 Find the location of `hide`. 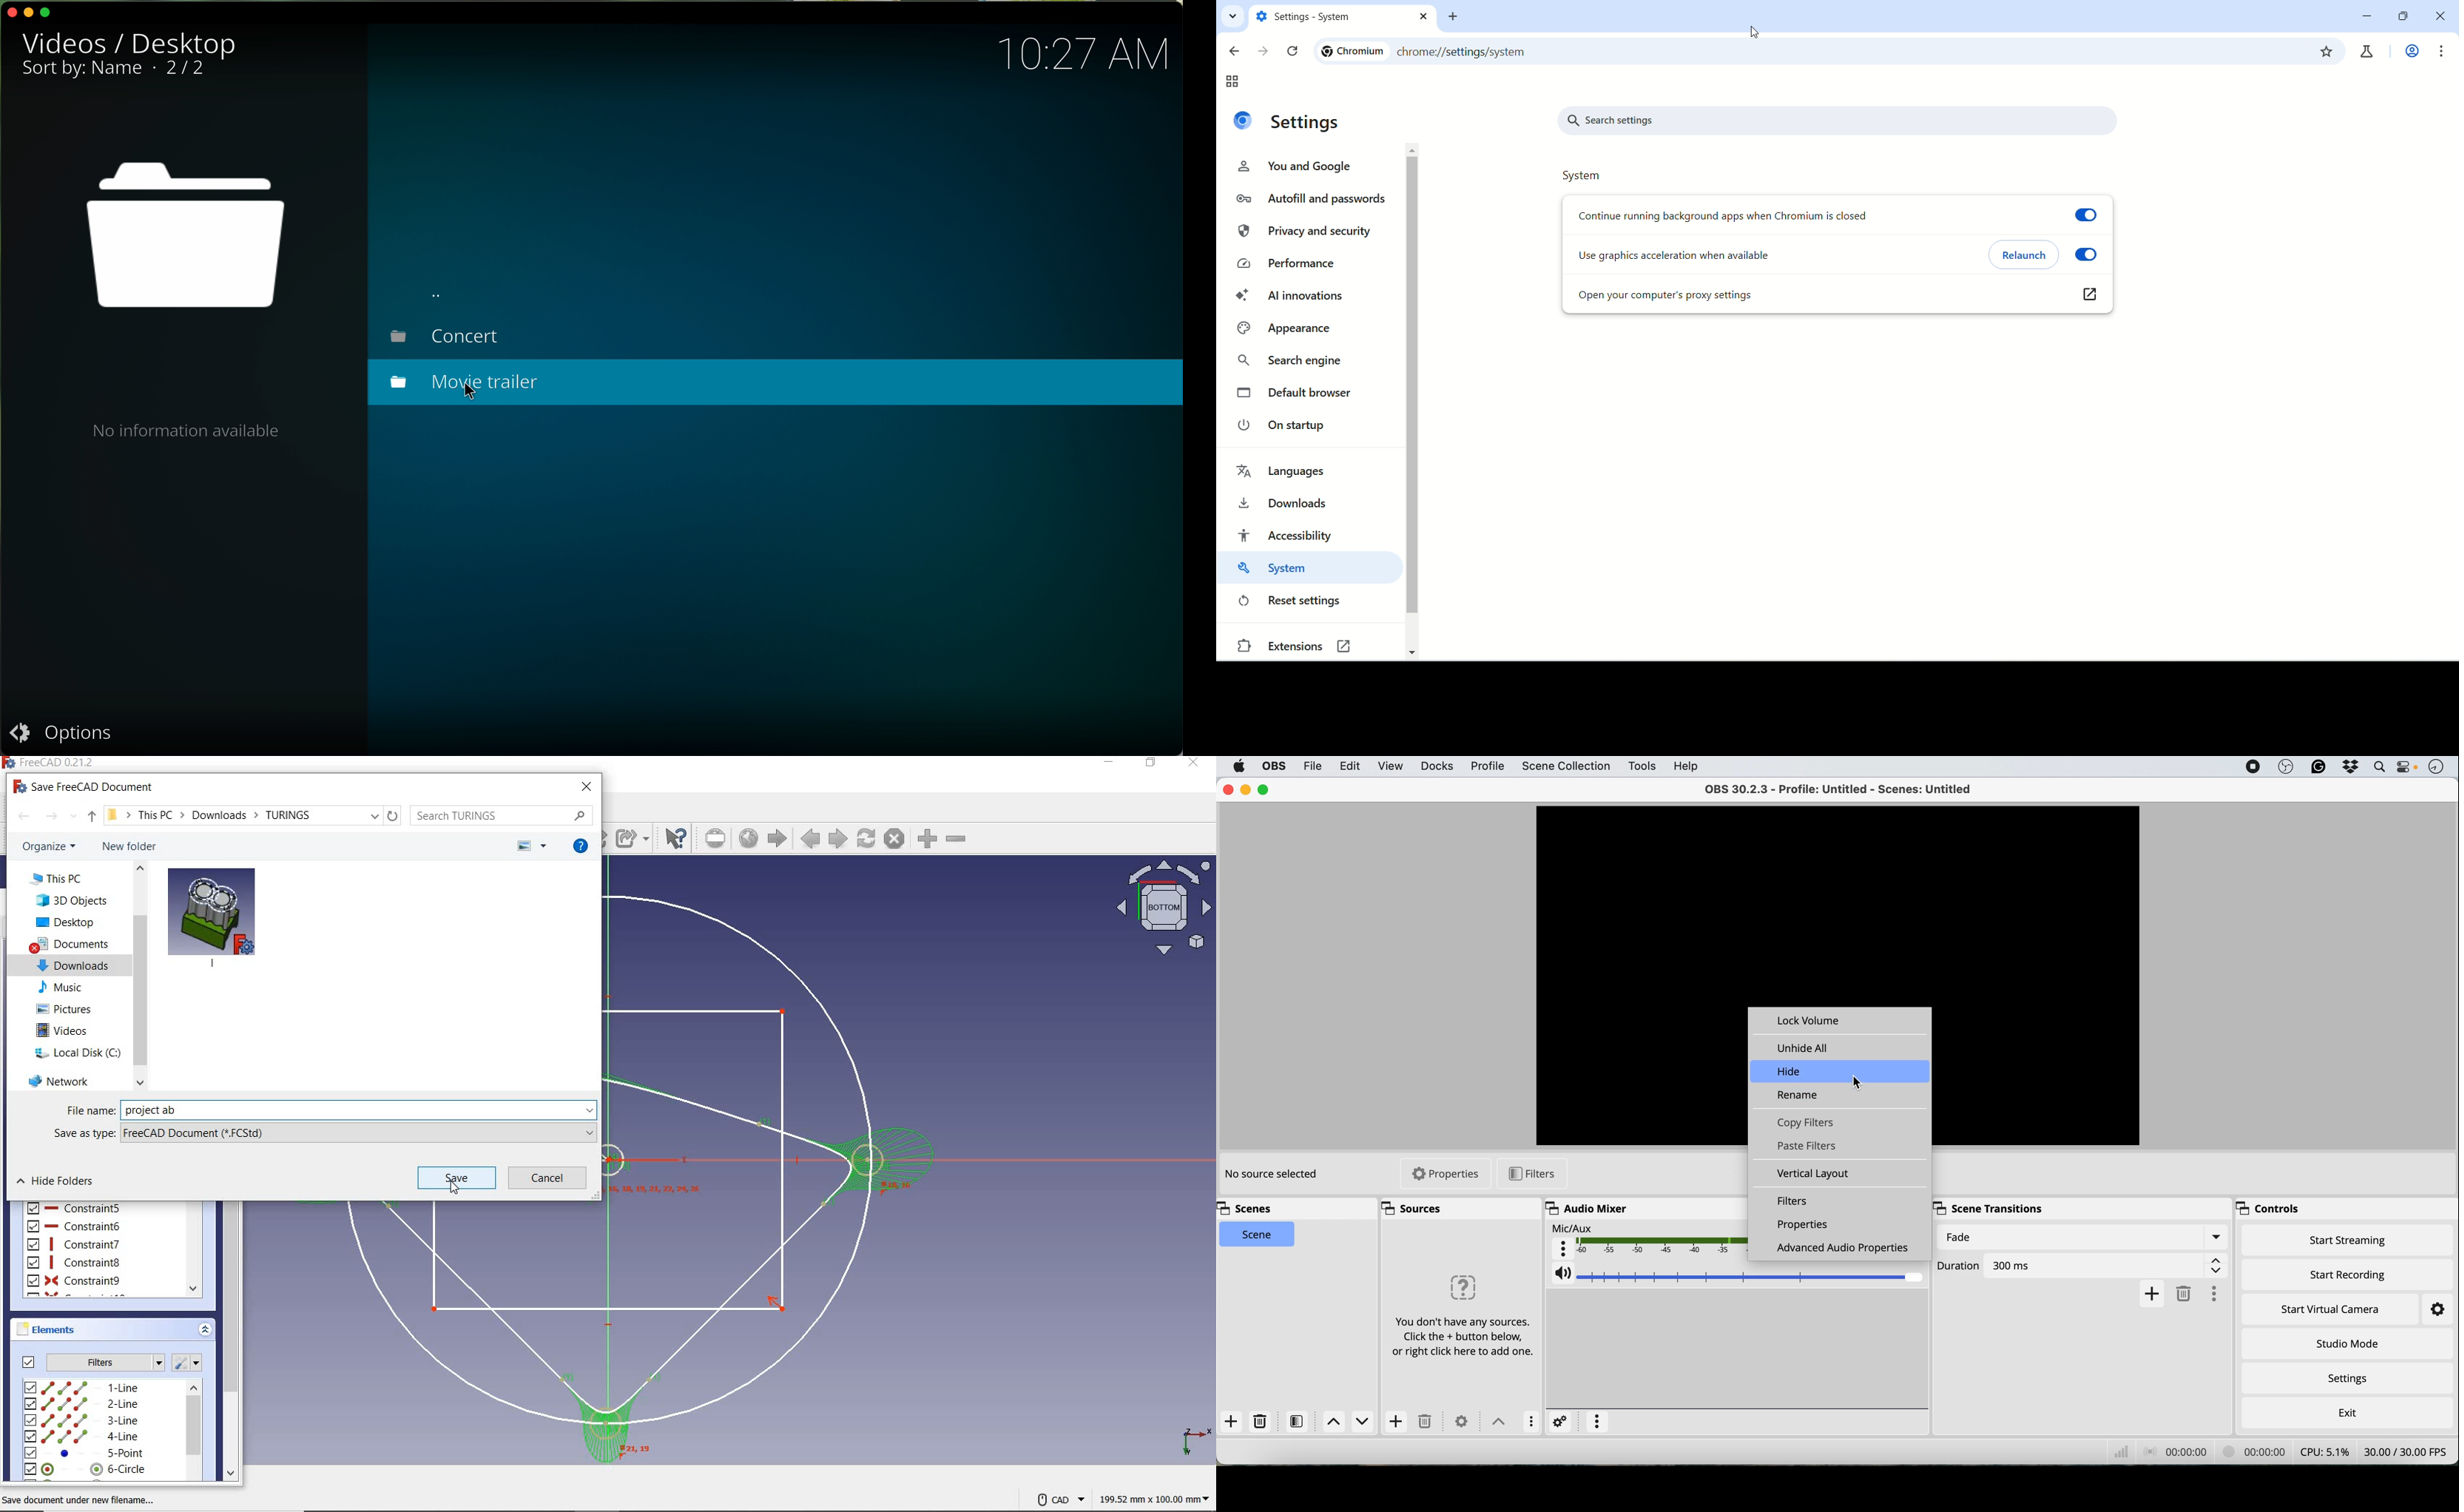

hide is located at coordinates (1791, 1072).